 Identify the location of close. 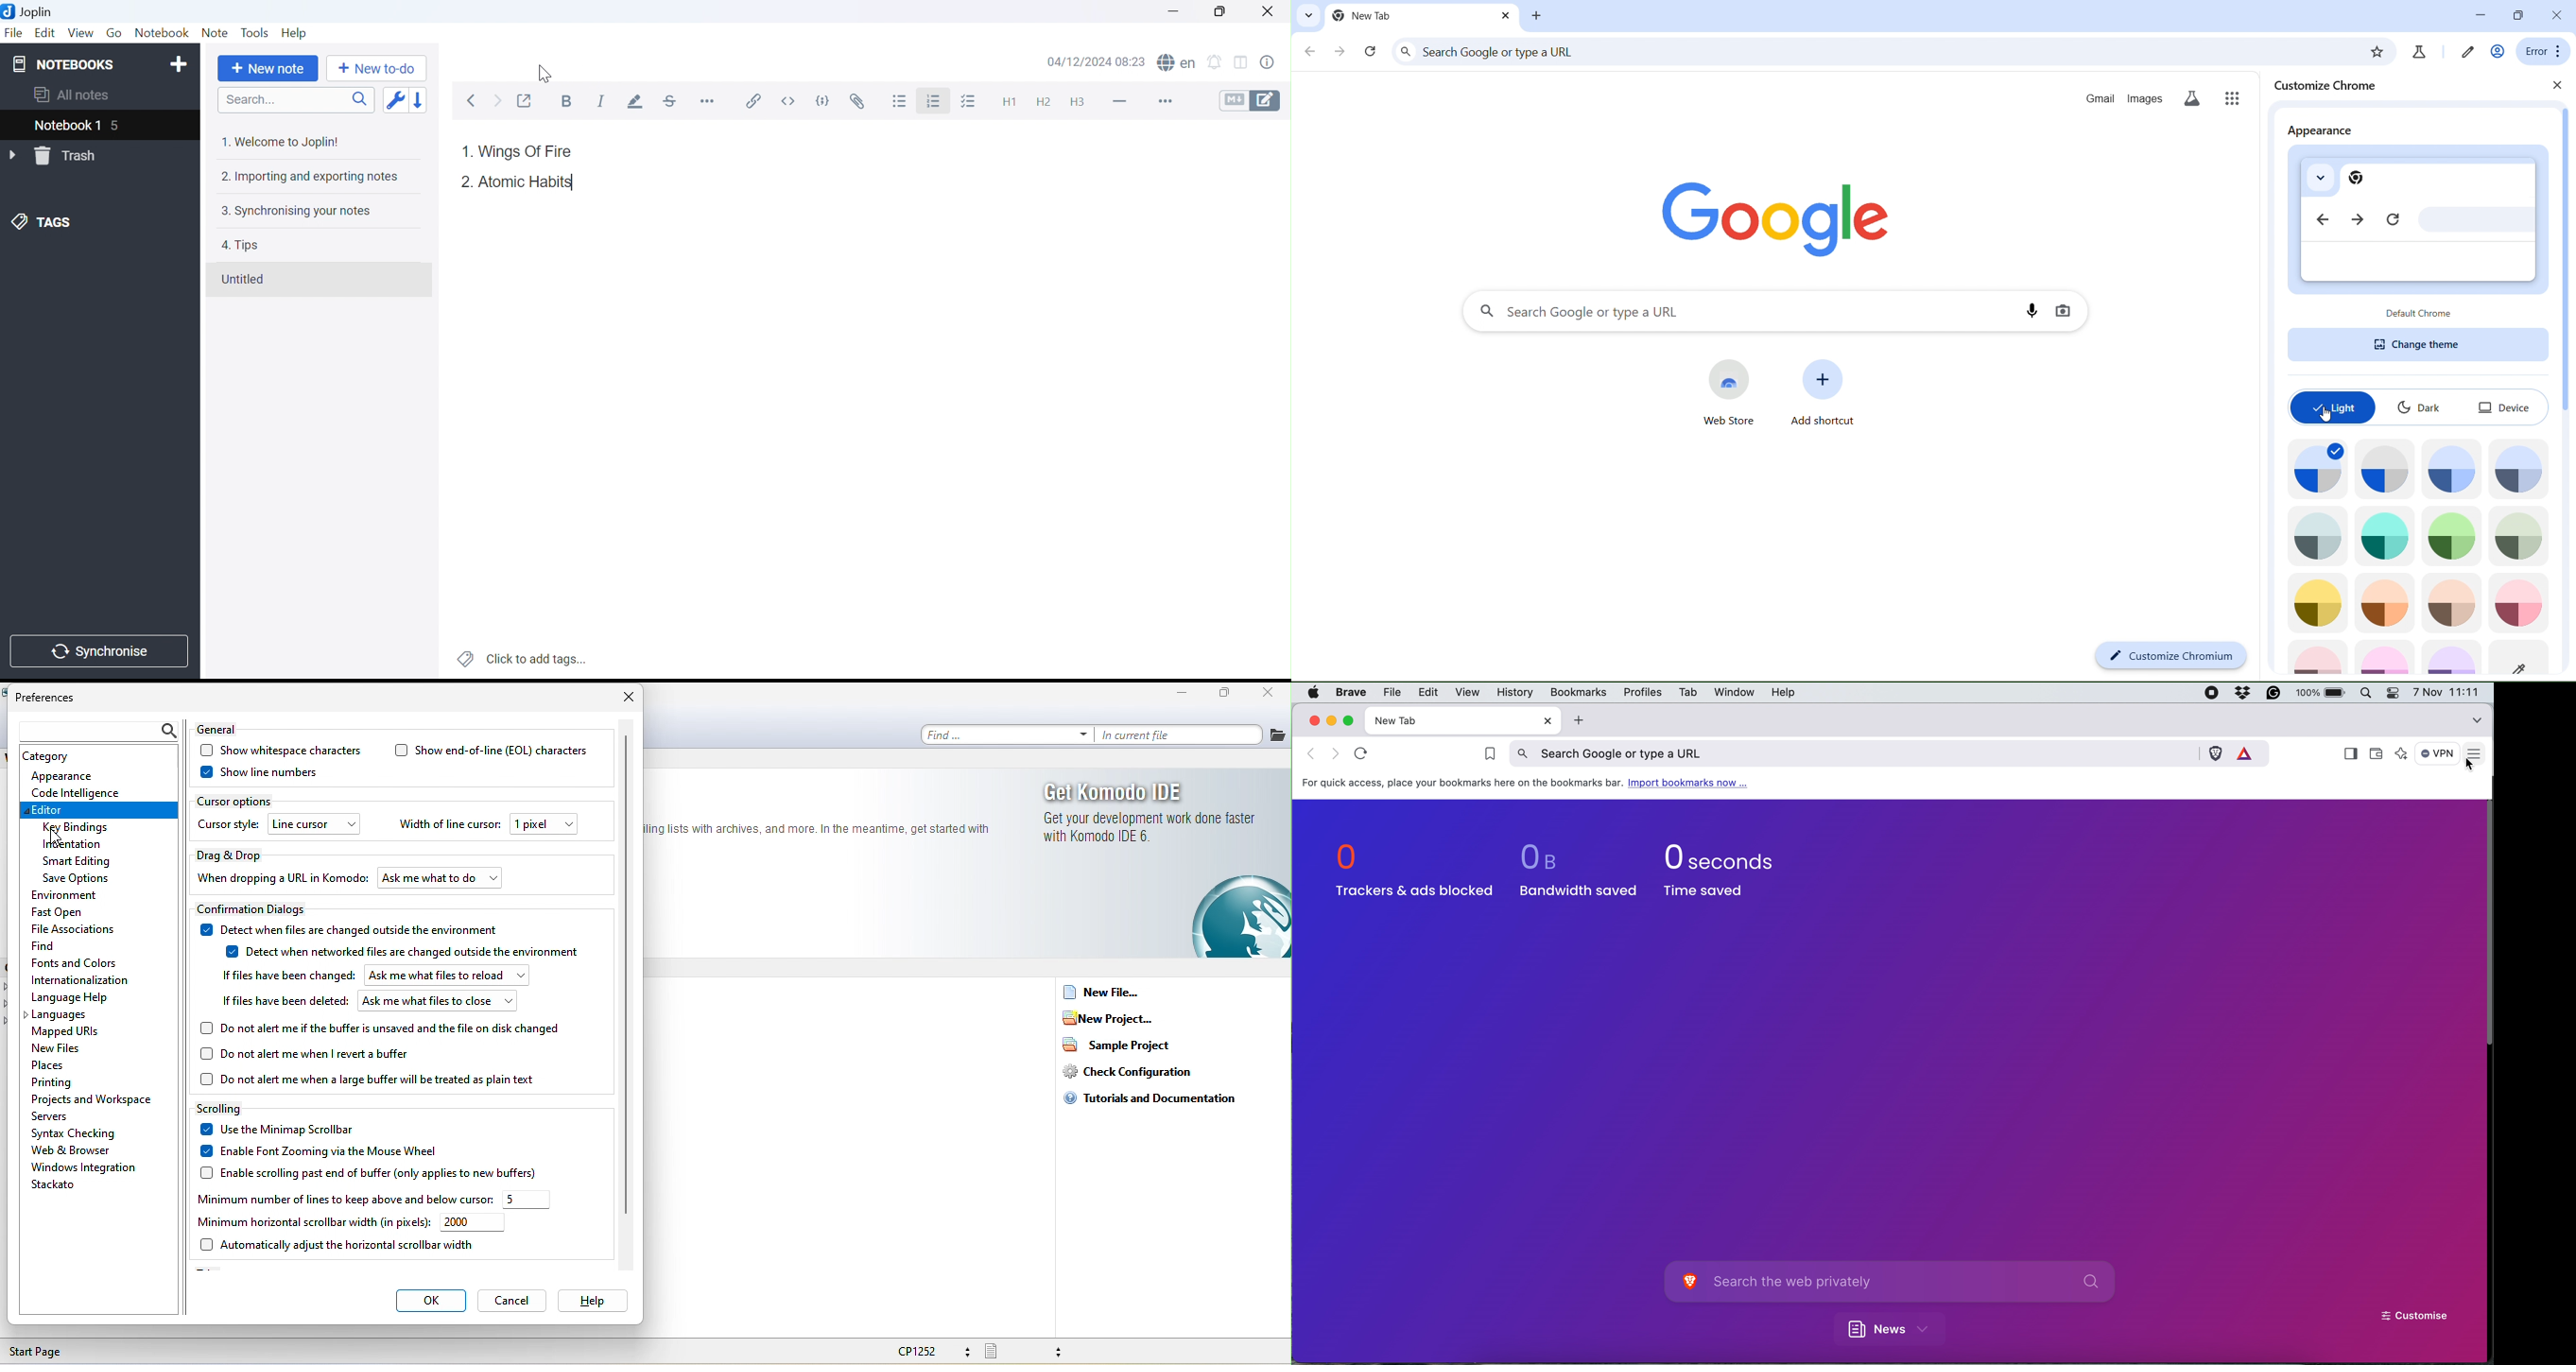
(1273, 694).